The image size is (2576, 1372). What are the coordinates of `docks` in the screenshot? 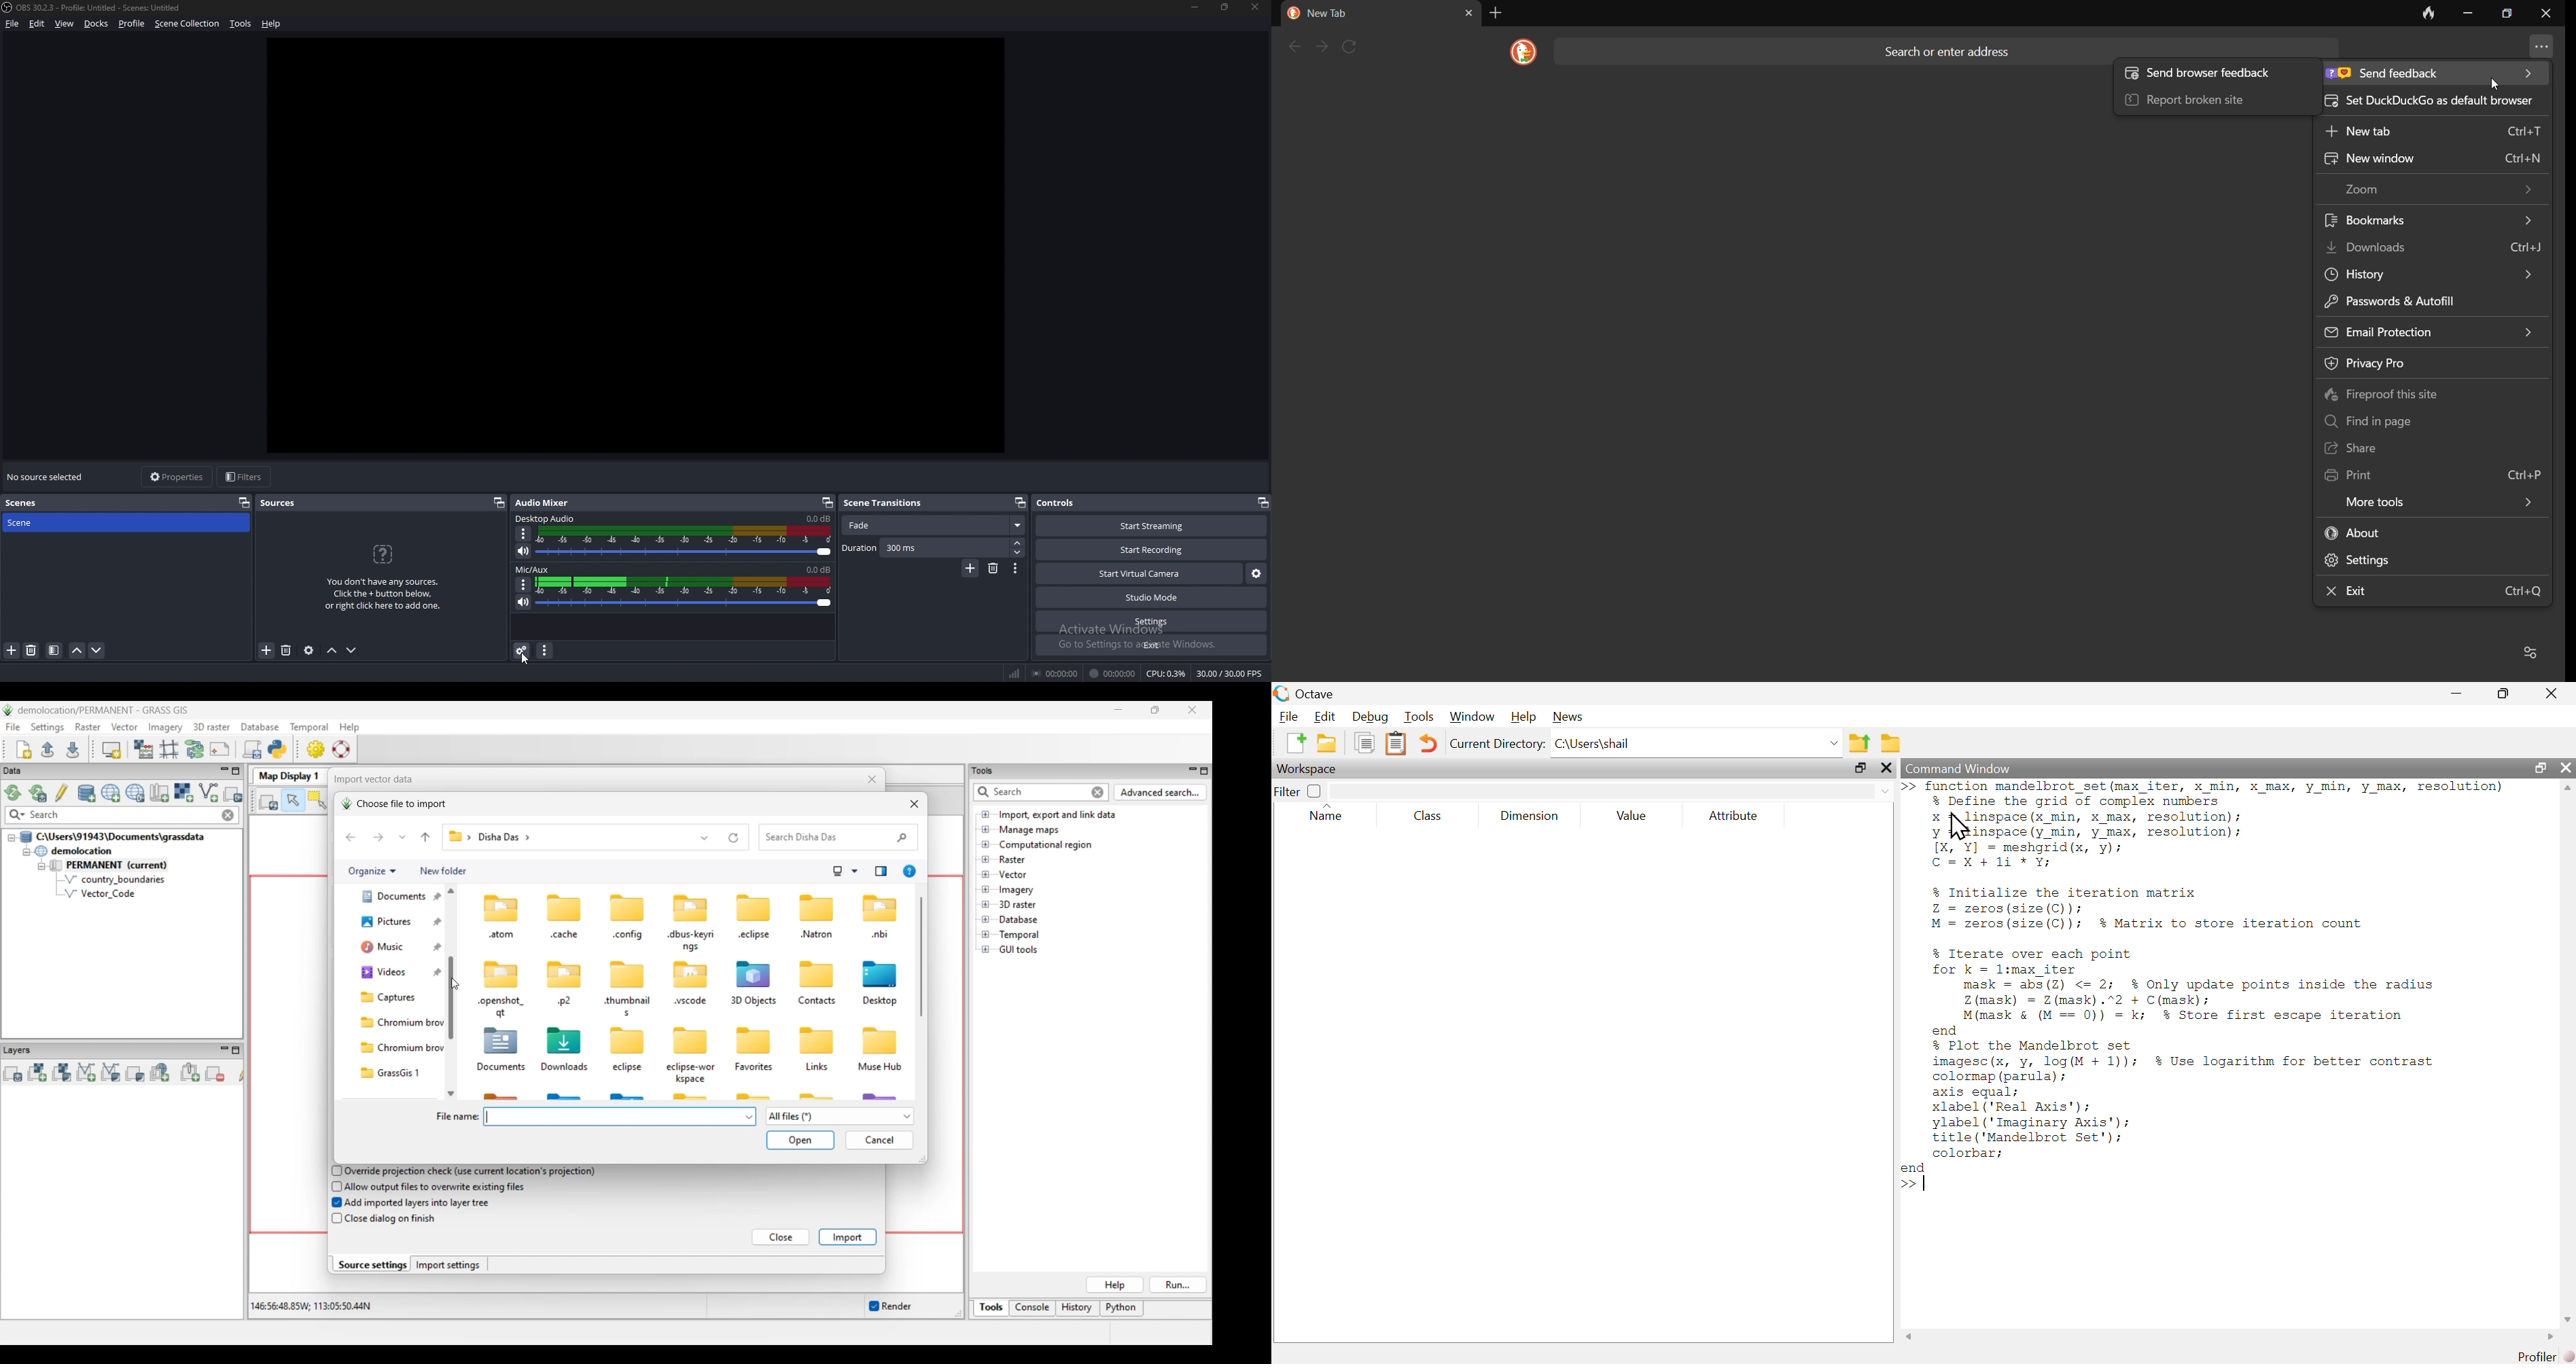 It's located at (98, 23).